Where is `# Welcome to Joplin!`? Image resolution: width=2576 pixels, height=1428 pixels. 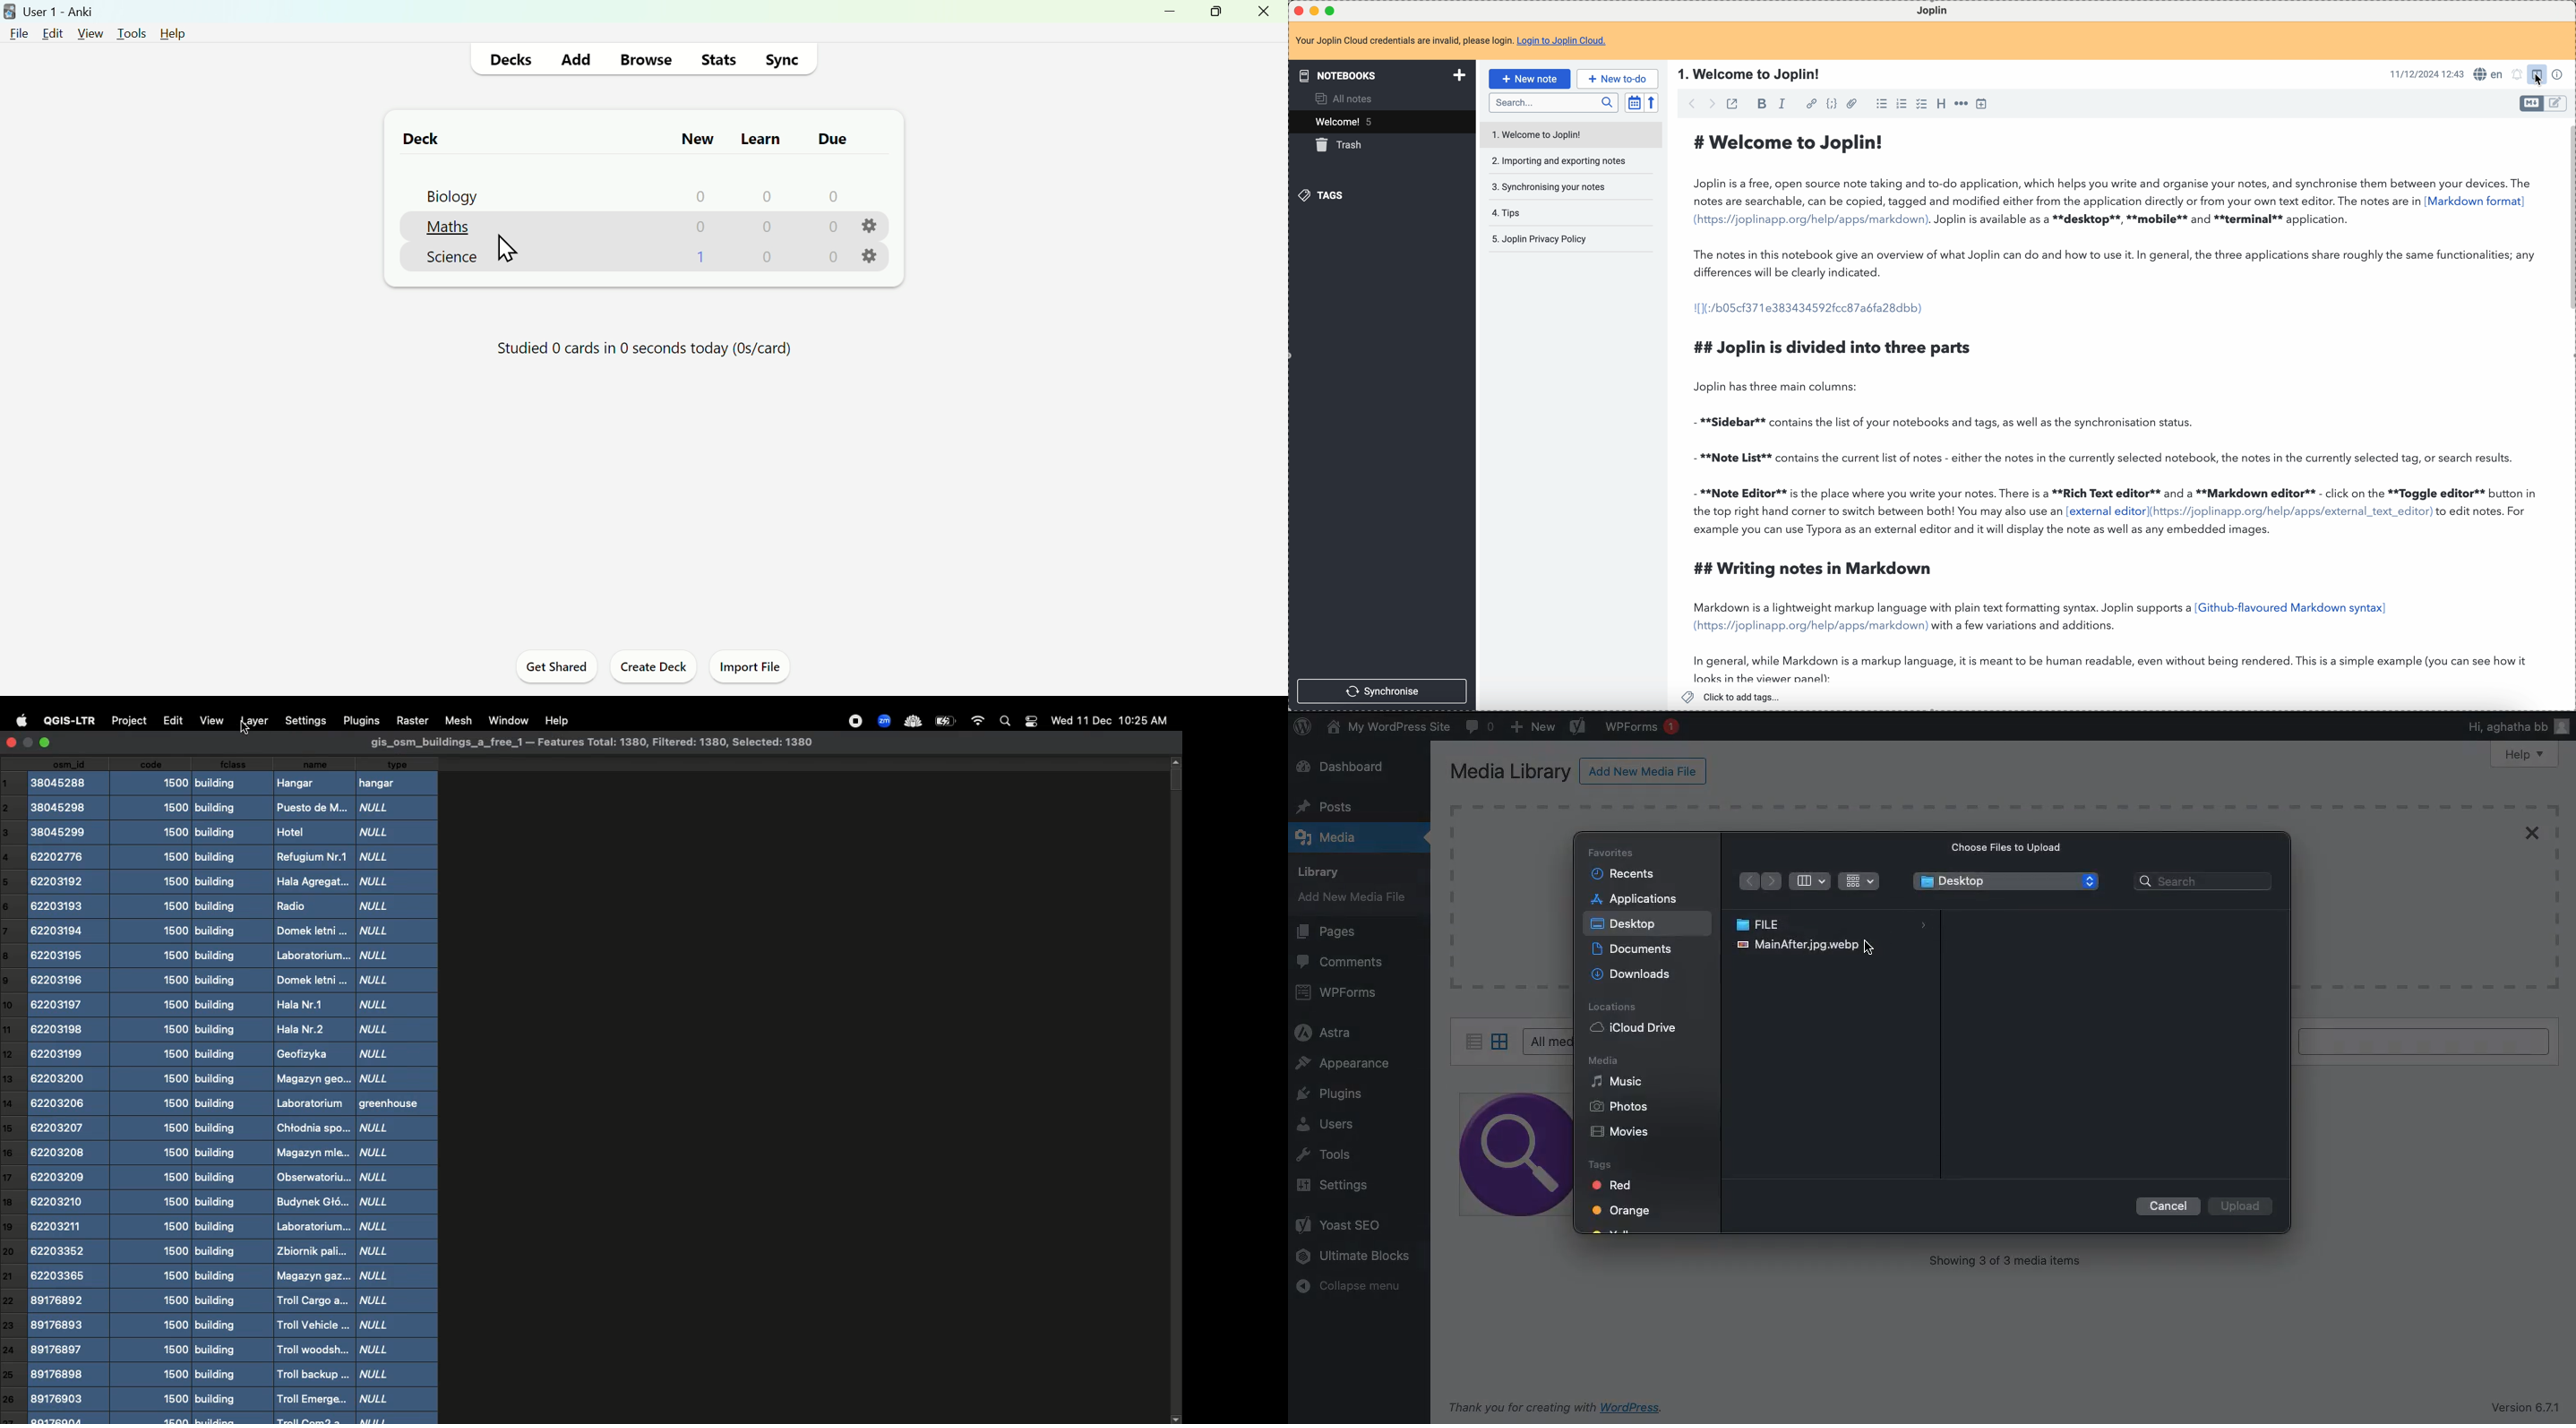 # Welcome to Joplin! is located at coordinates (1792, 144).